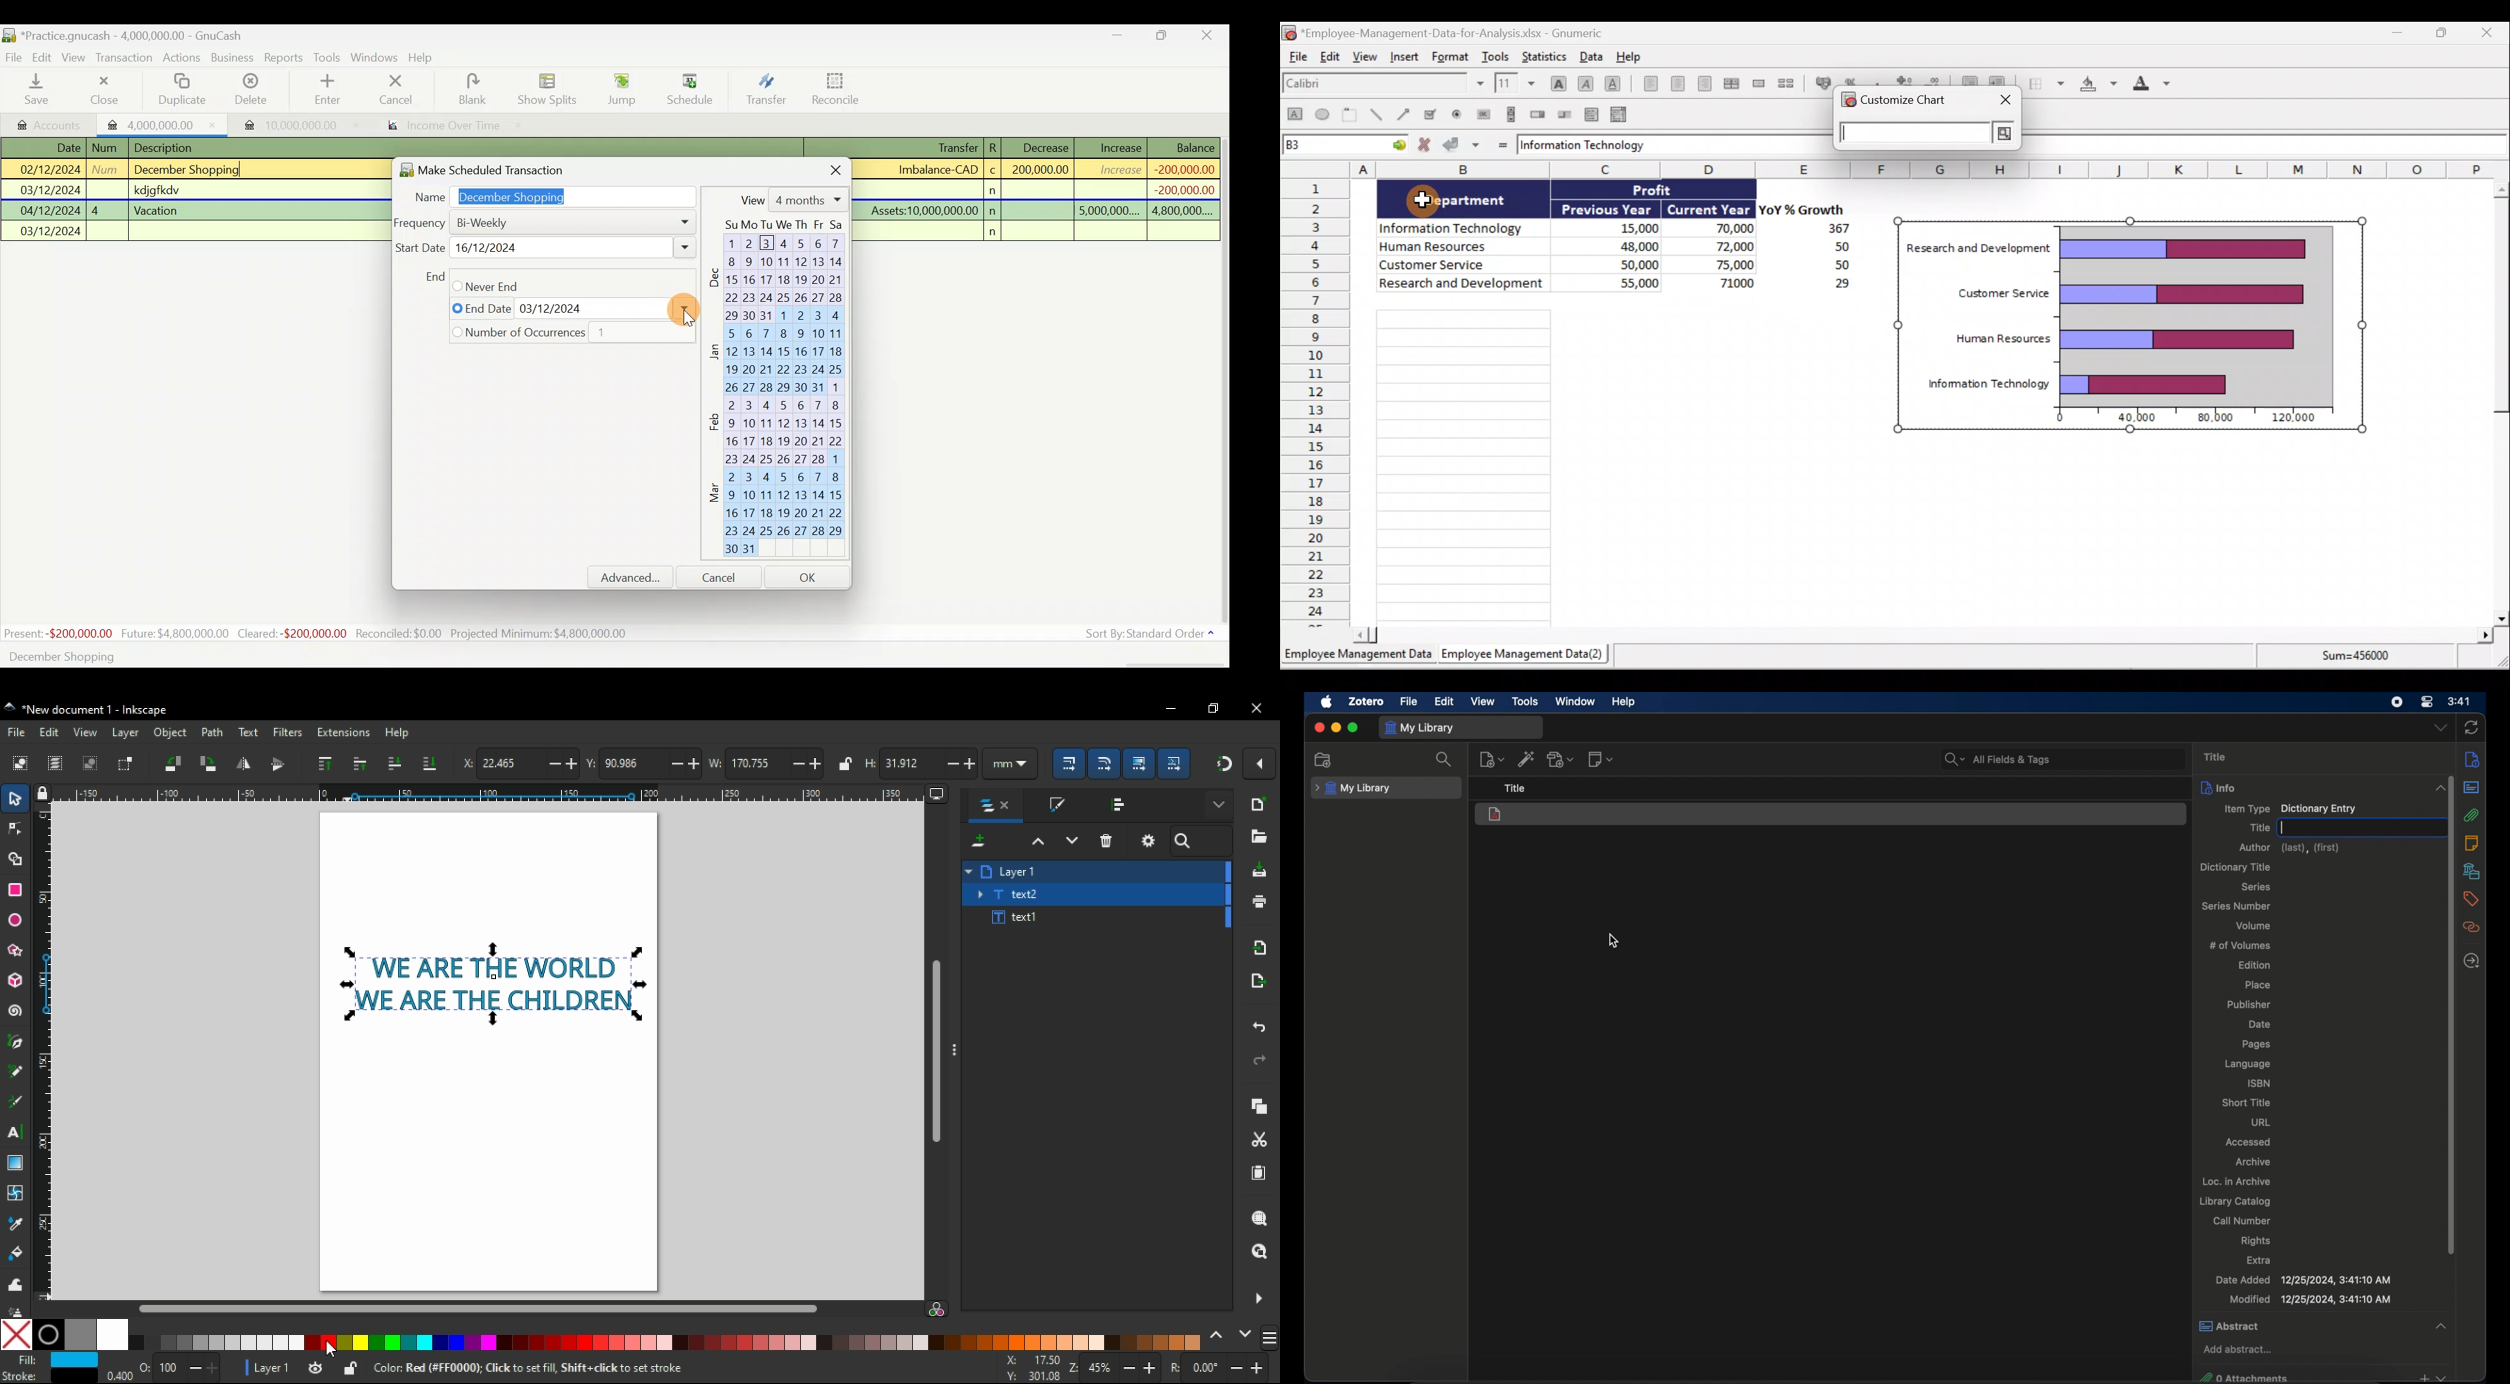 The width and height of the screenshot is (2520, 1400). I want to click on dictionary entry, so click(1496, 815).